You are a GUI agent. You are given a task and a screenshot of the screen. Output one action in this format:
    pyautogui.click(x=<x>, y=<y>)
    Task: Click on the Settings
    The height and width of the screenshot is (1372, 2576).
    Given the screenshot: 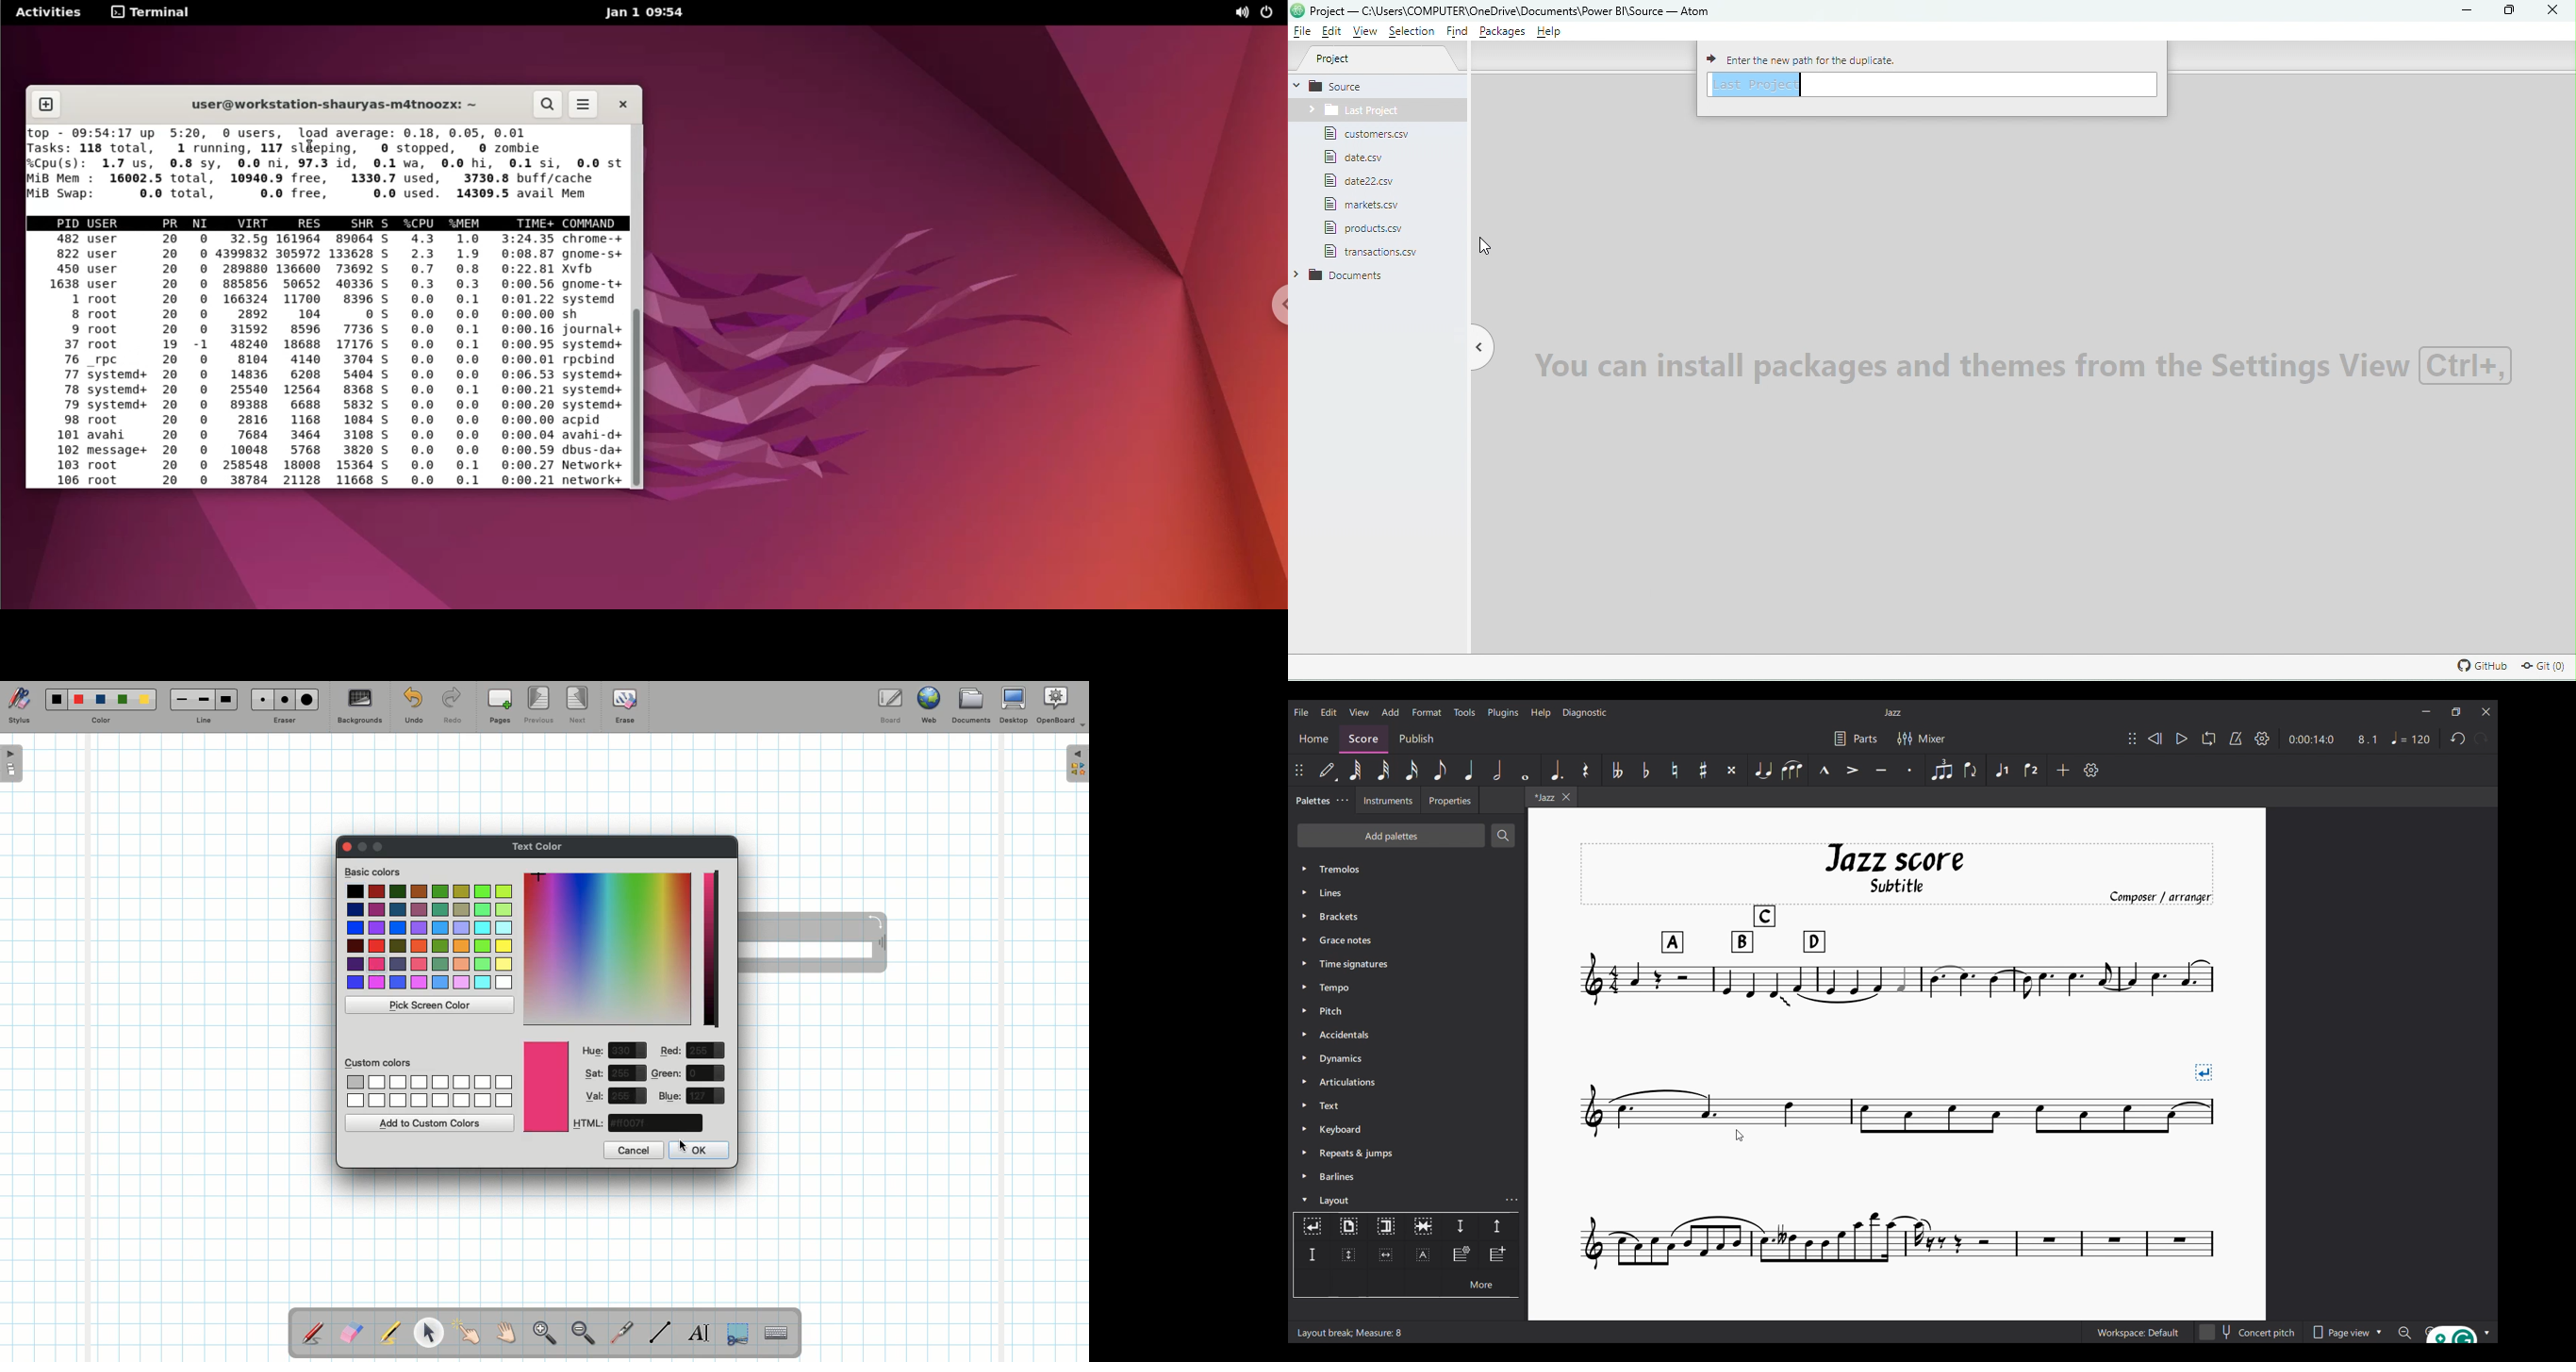 What is the action you would take?
    pyautogui.click(x=2263, y=739)
    